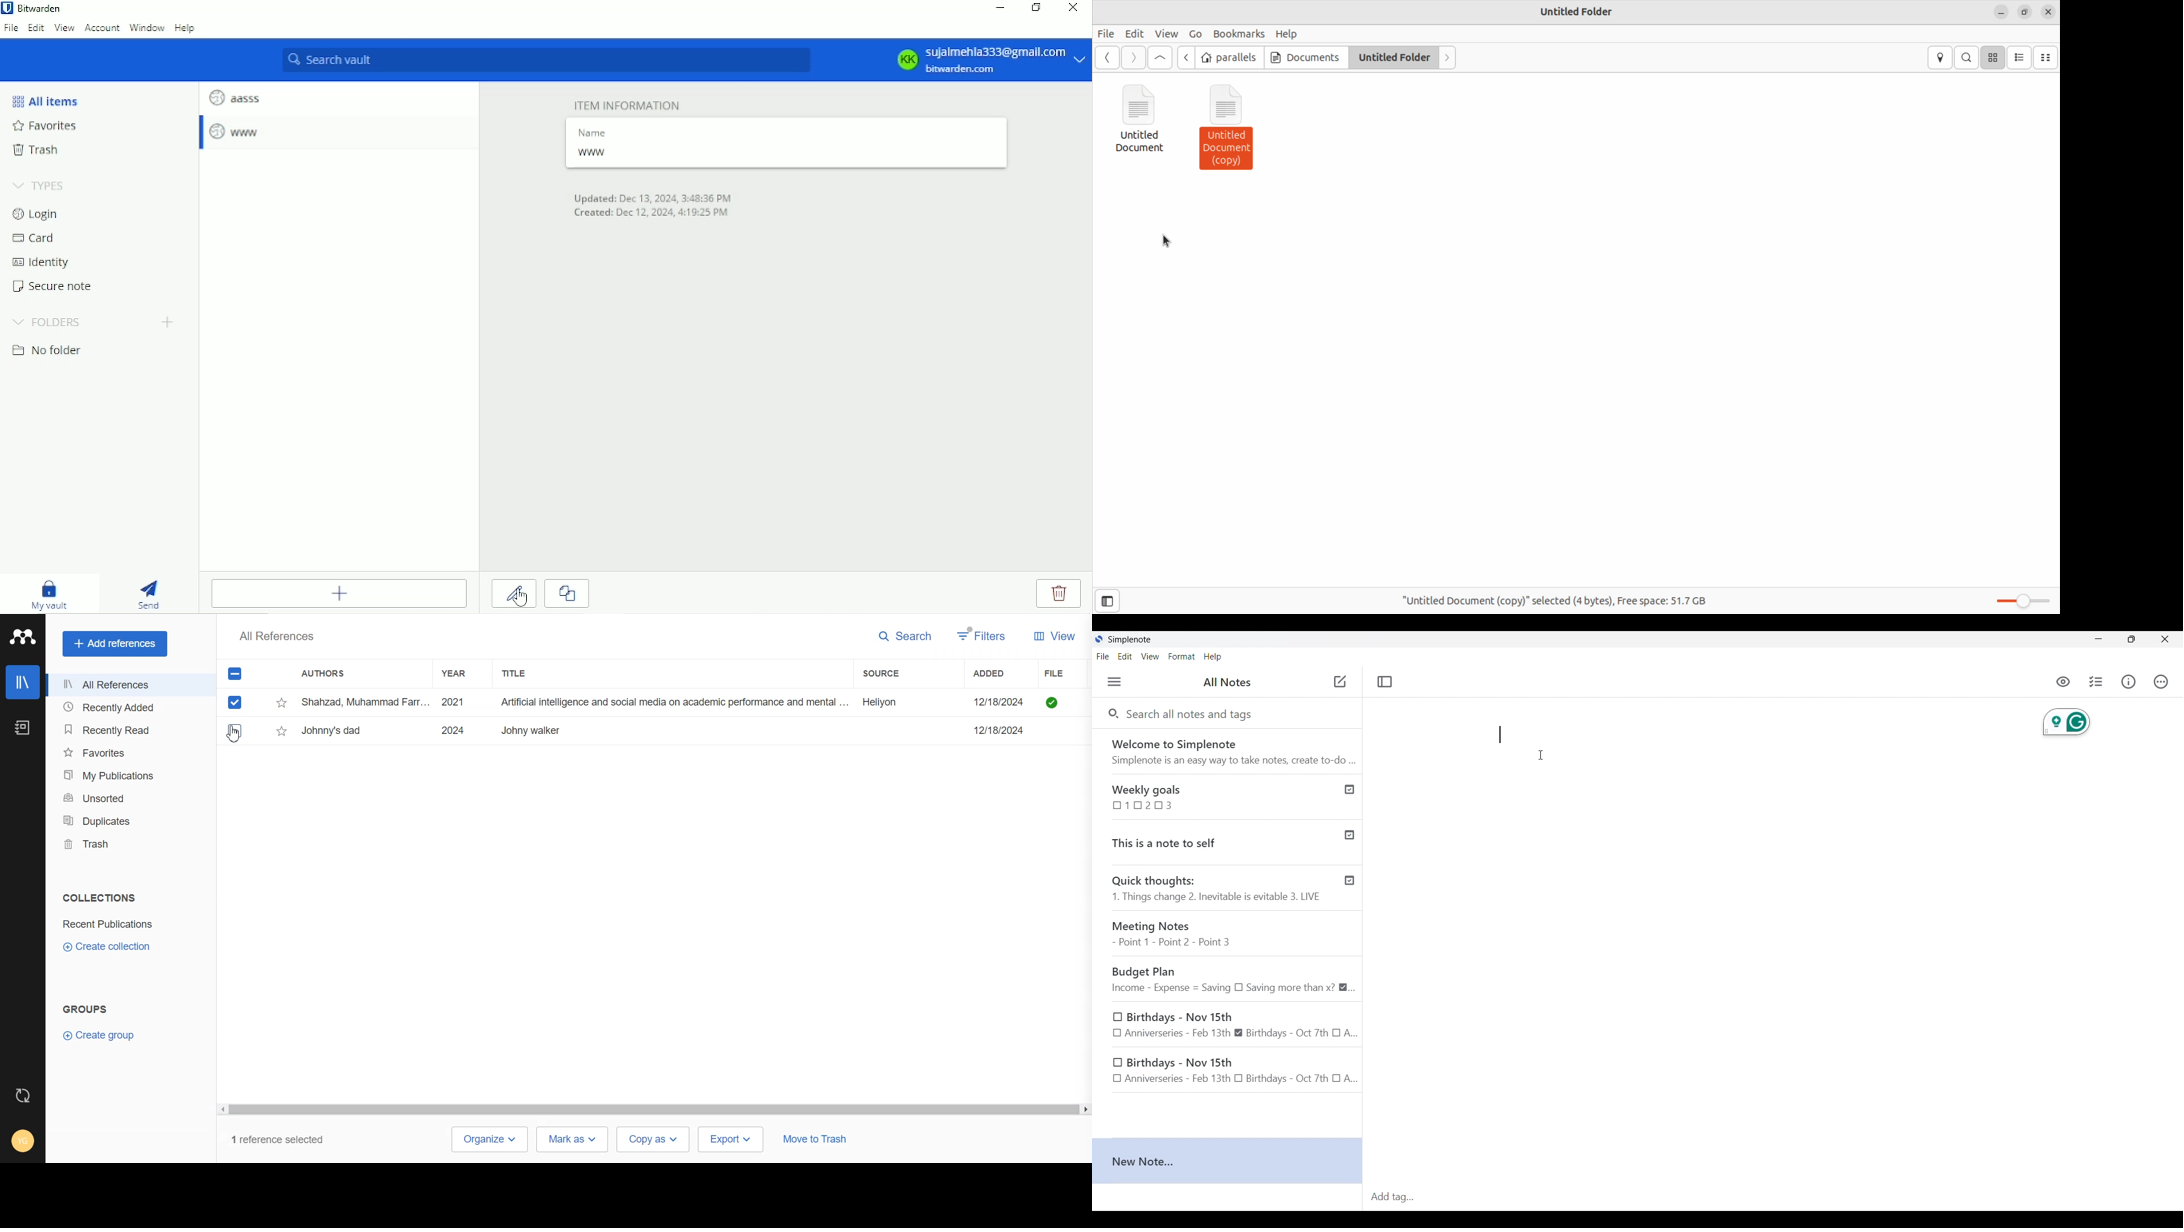 The width and height of the screenshot is (2184, 1232). Describe the element at coordinates (1194, 715) in the screenshot. I see `Search all notes and tags` at that location.